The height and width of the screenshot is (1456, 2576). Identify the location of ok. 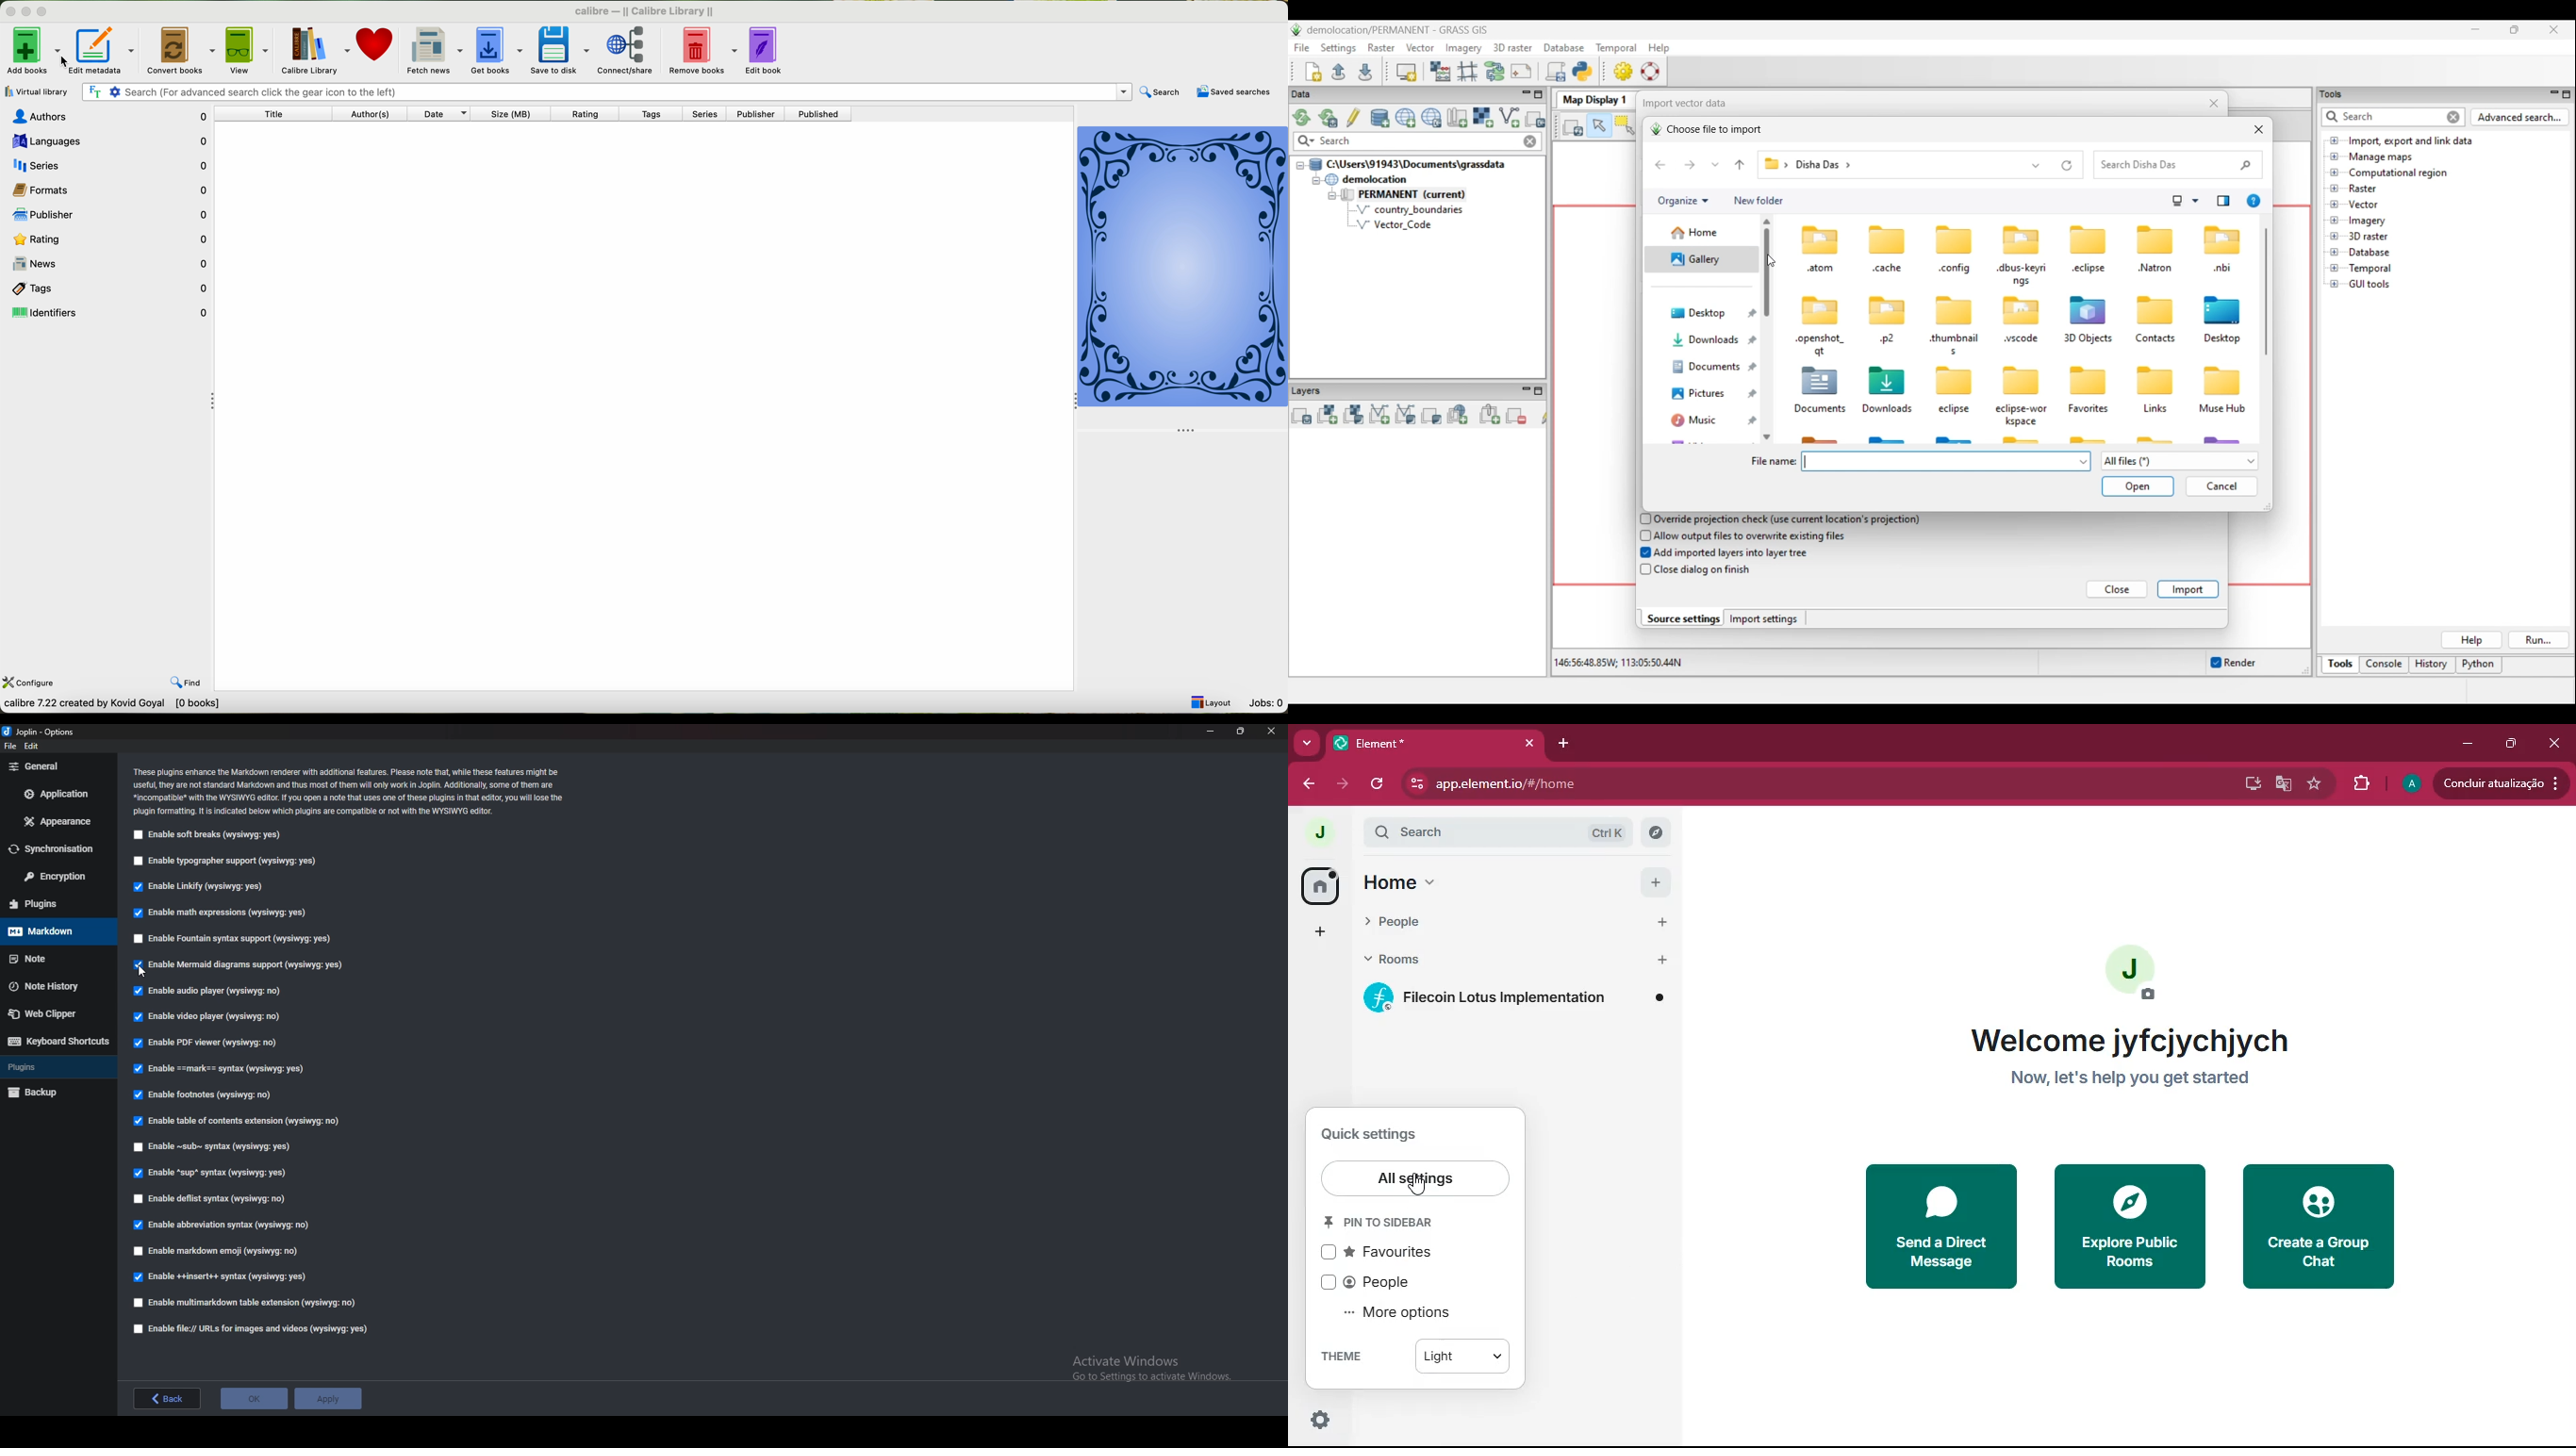
(254, 1398).